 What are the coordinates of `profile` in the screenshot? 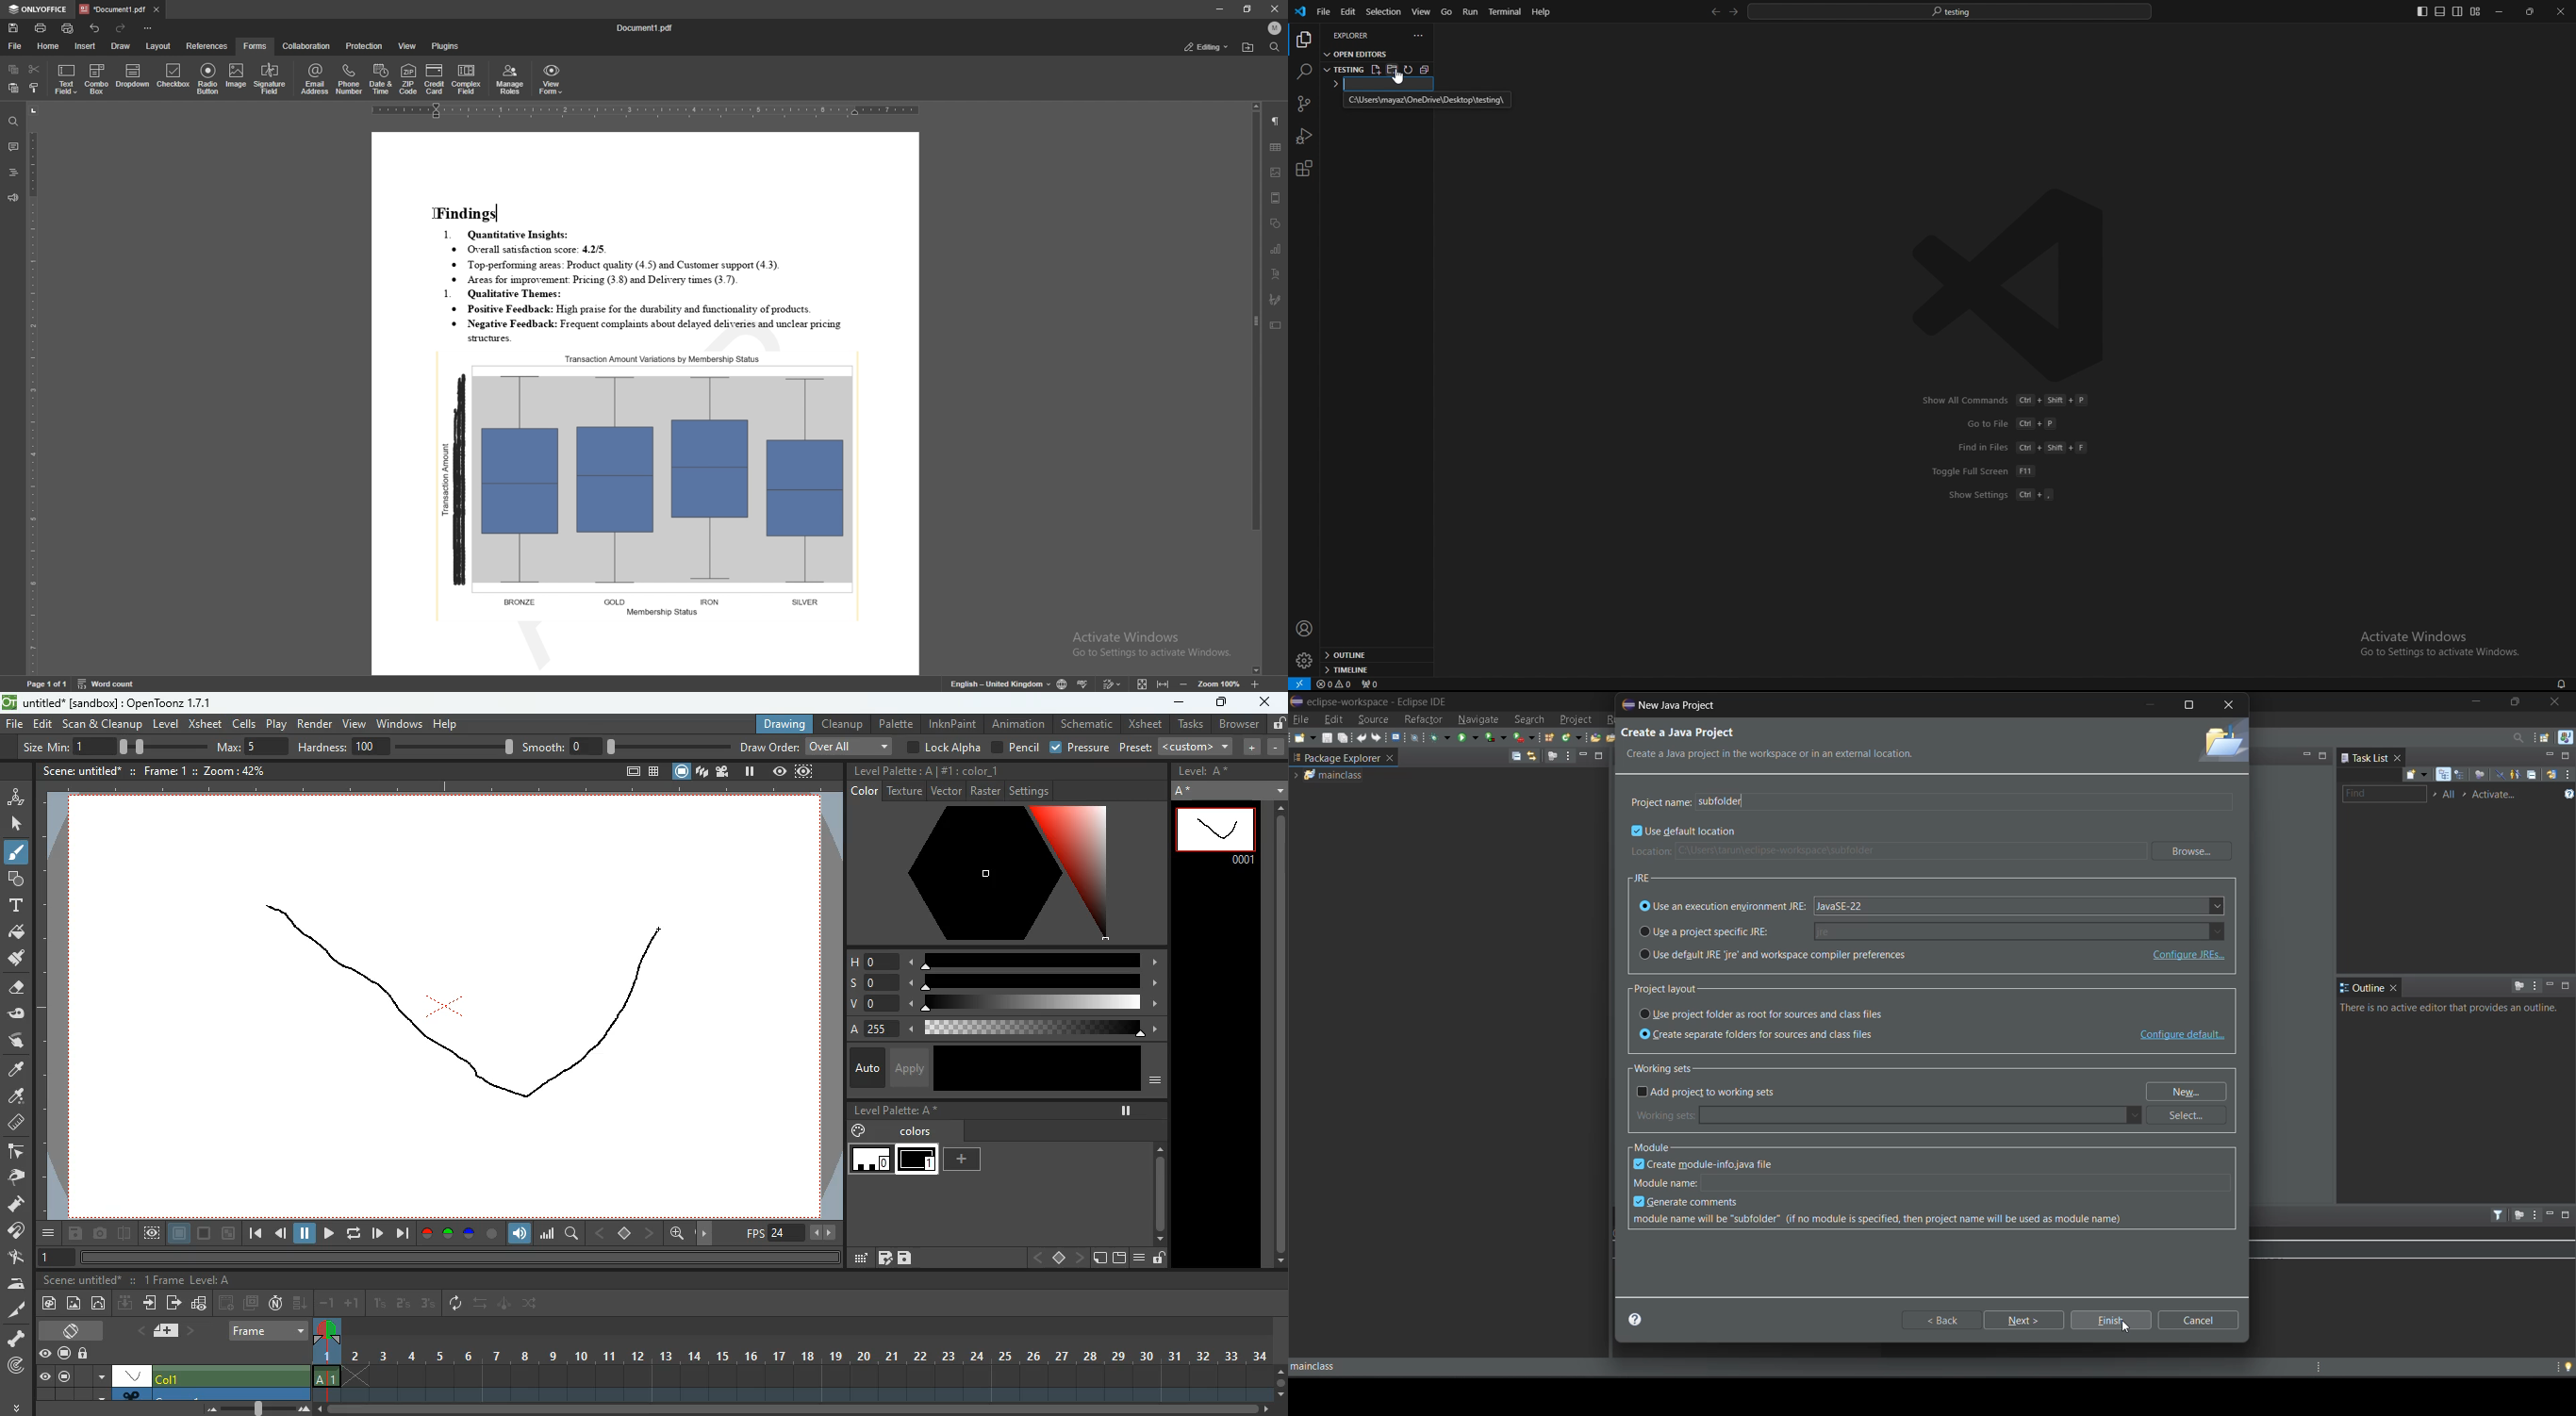 It's located at (1275, 28).